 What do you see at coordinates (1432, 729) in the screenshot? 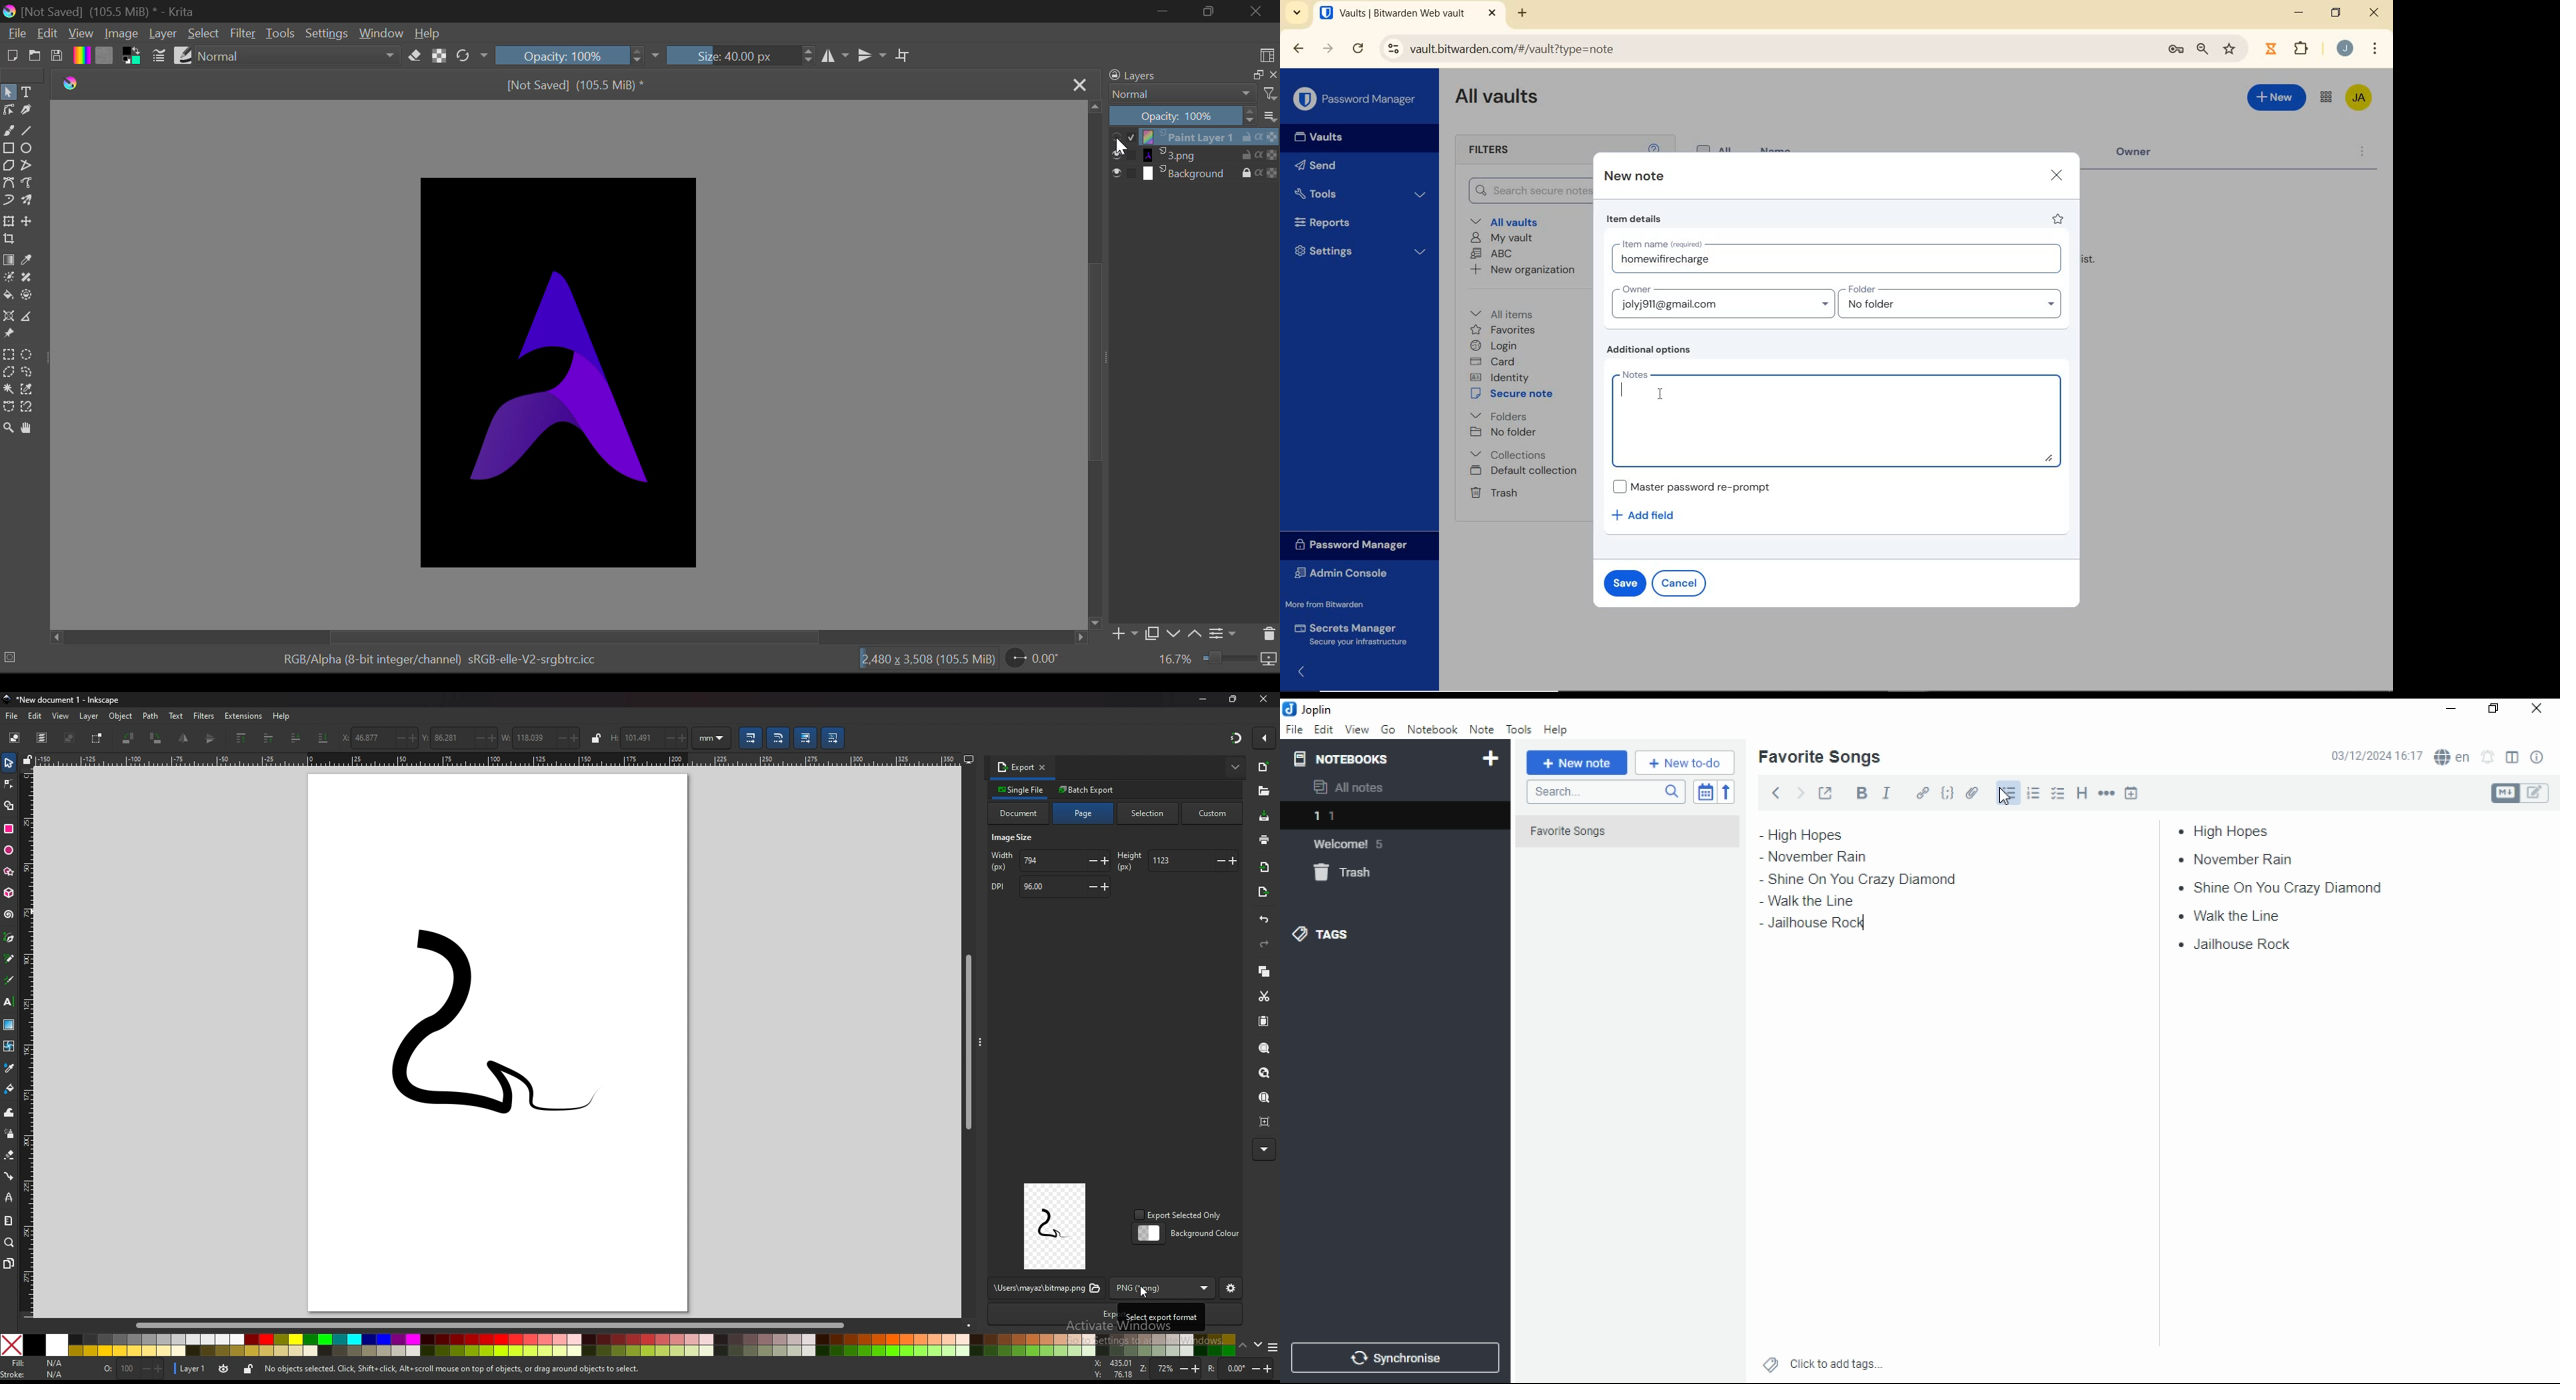
I see `notebook` at bounding box center [1432, 729].